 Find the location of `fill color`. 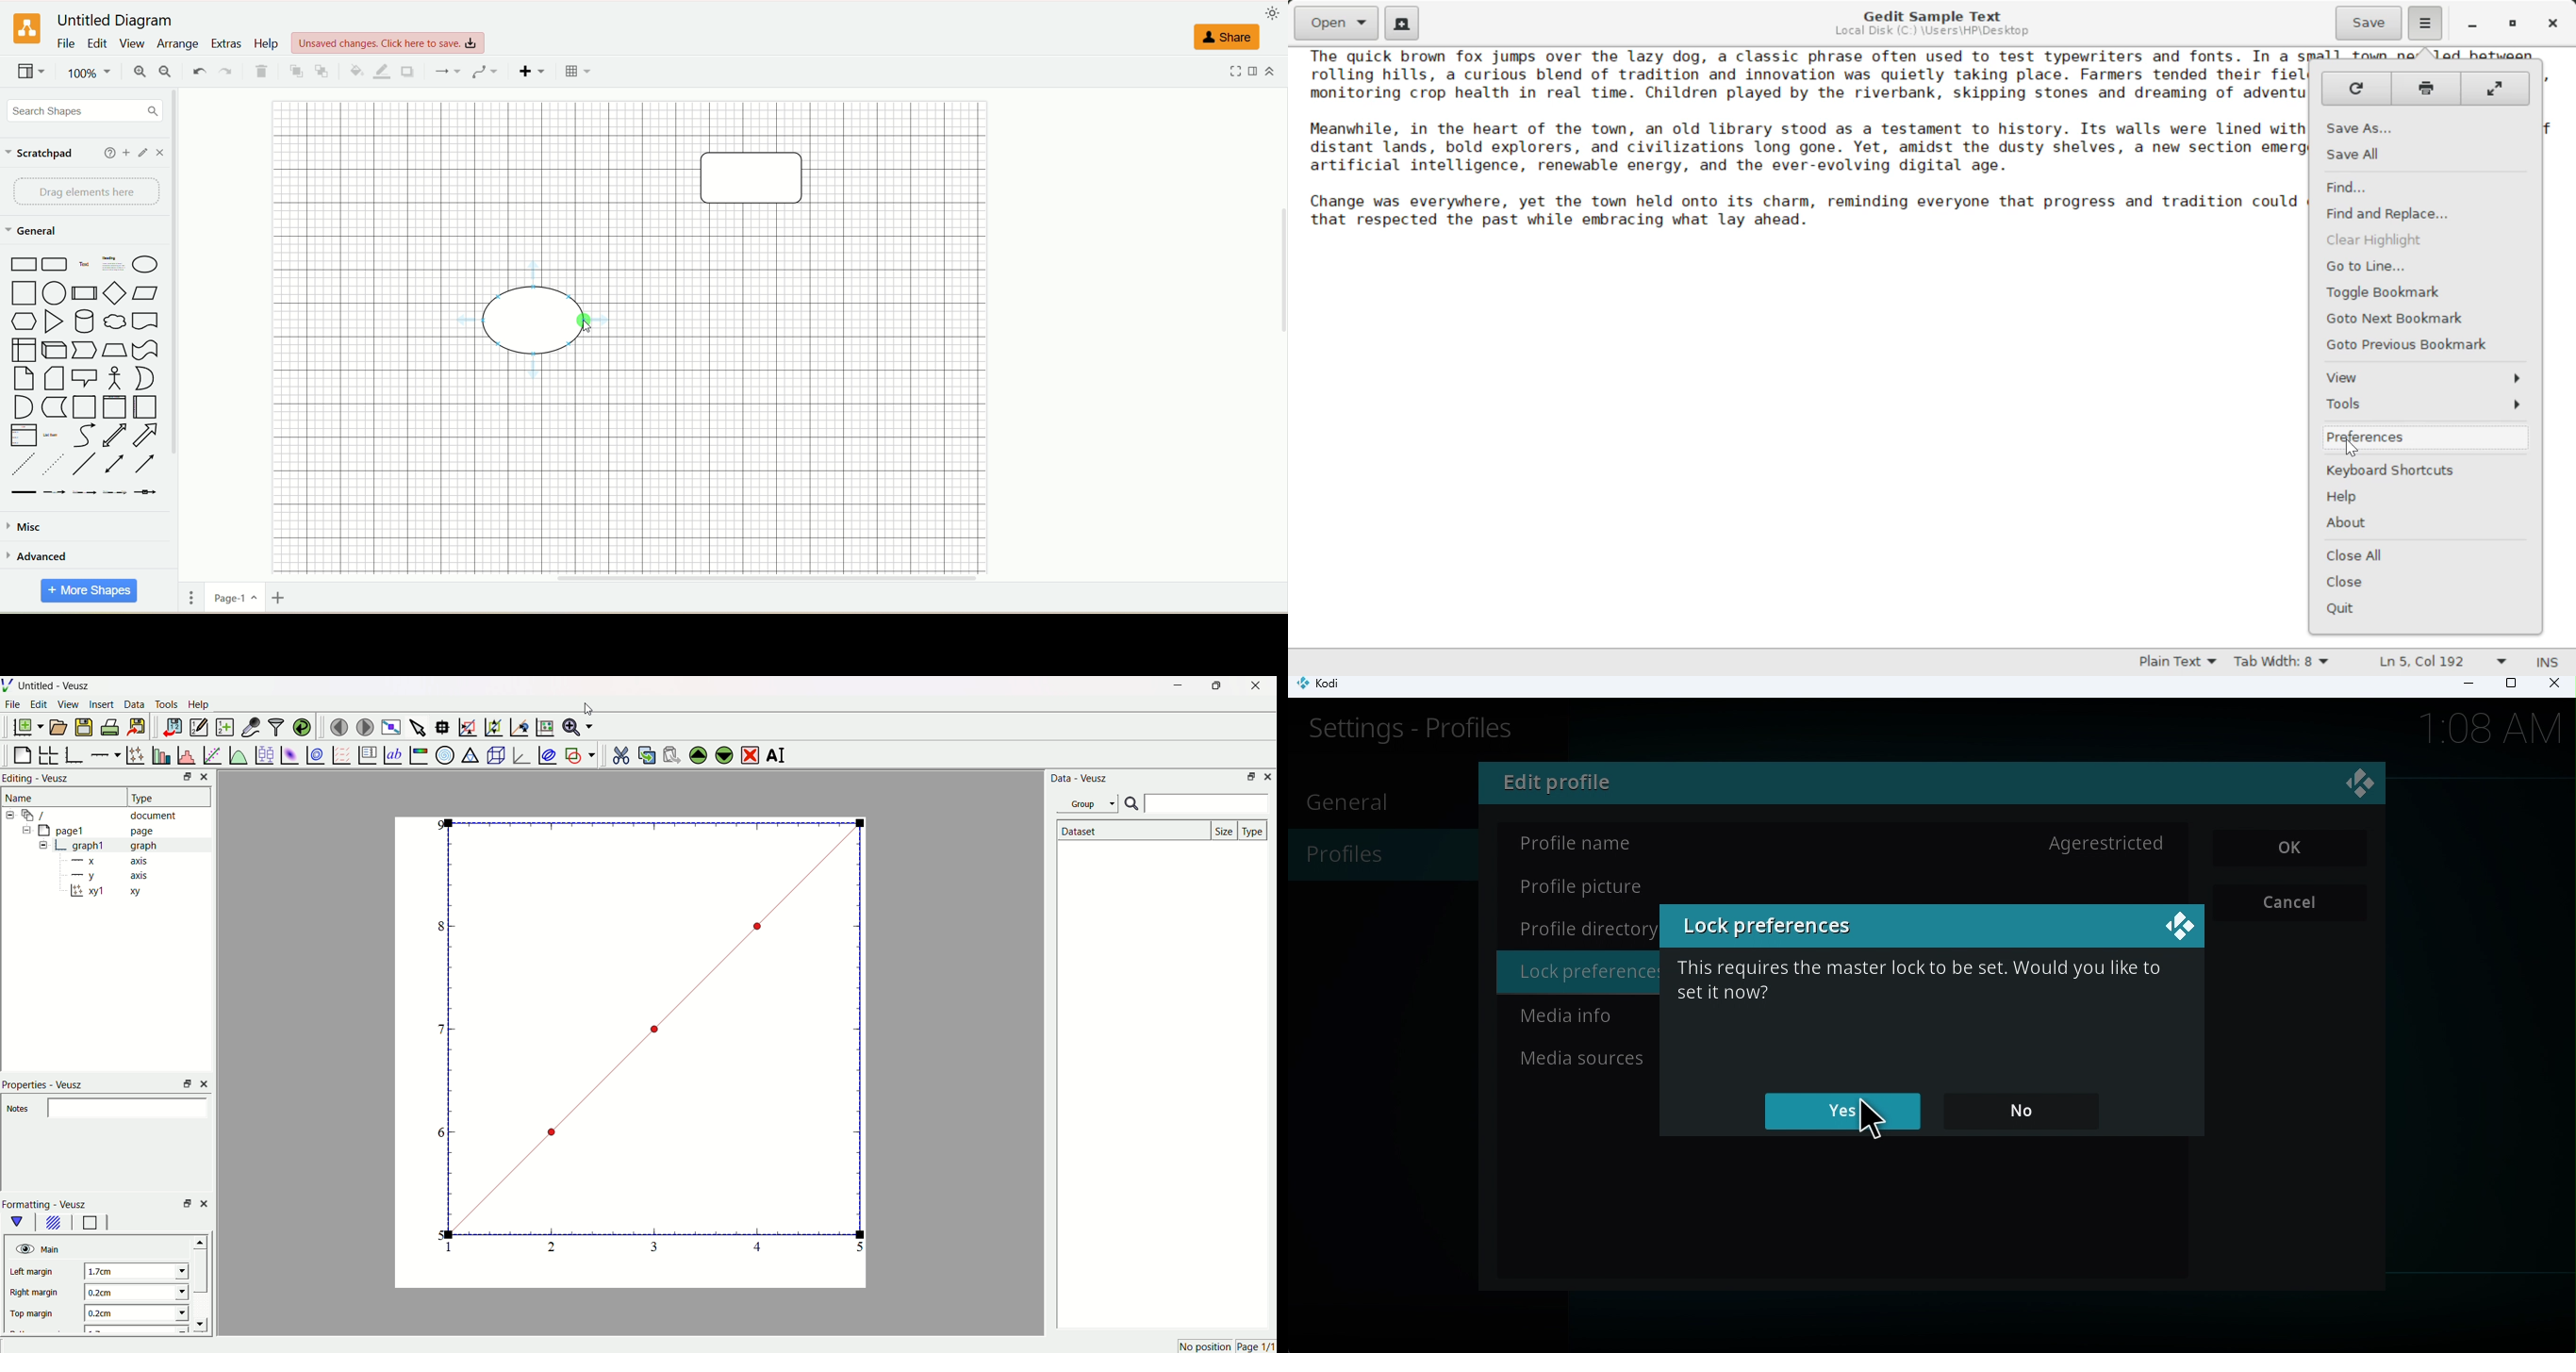

fill color is located at coordinates (352, 70).